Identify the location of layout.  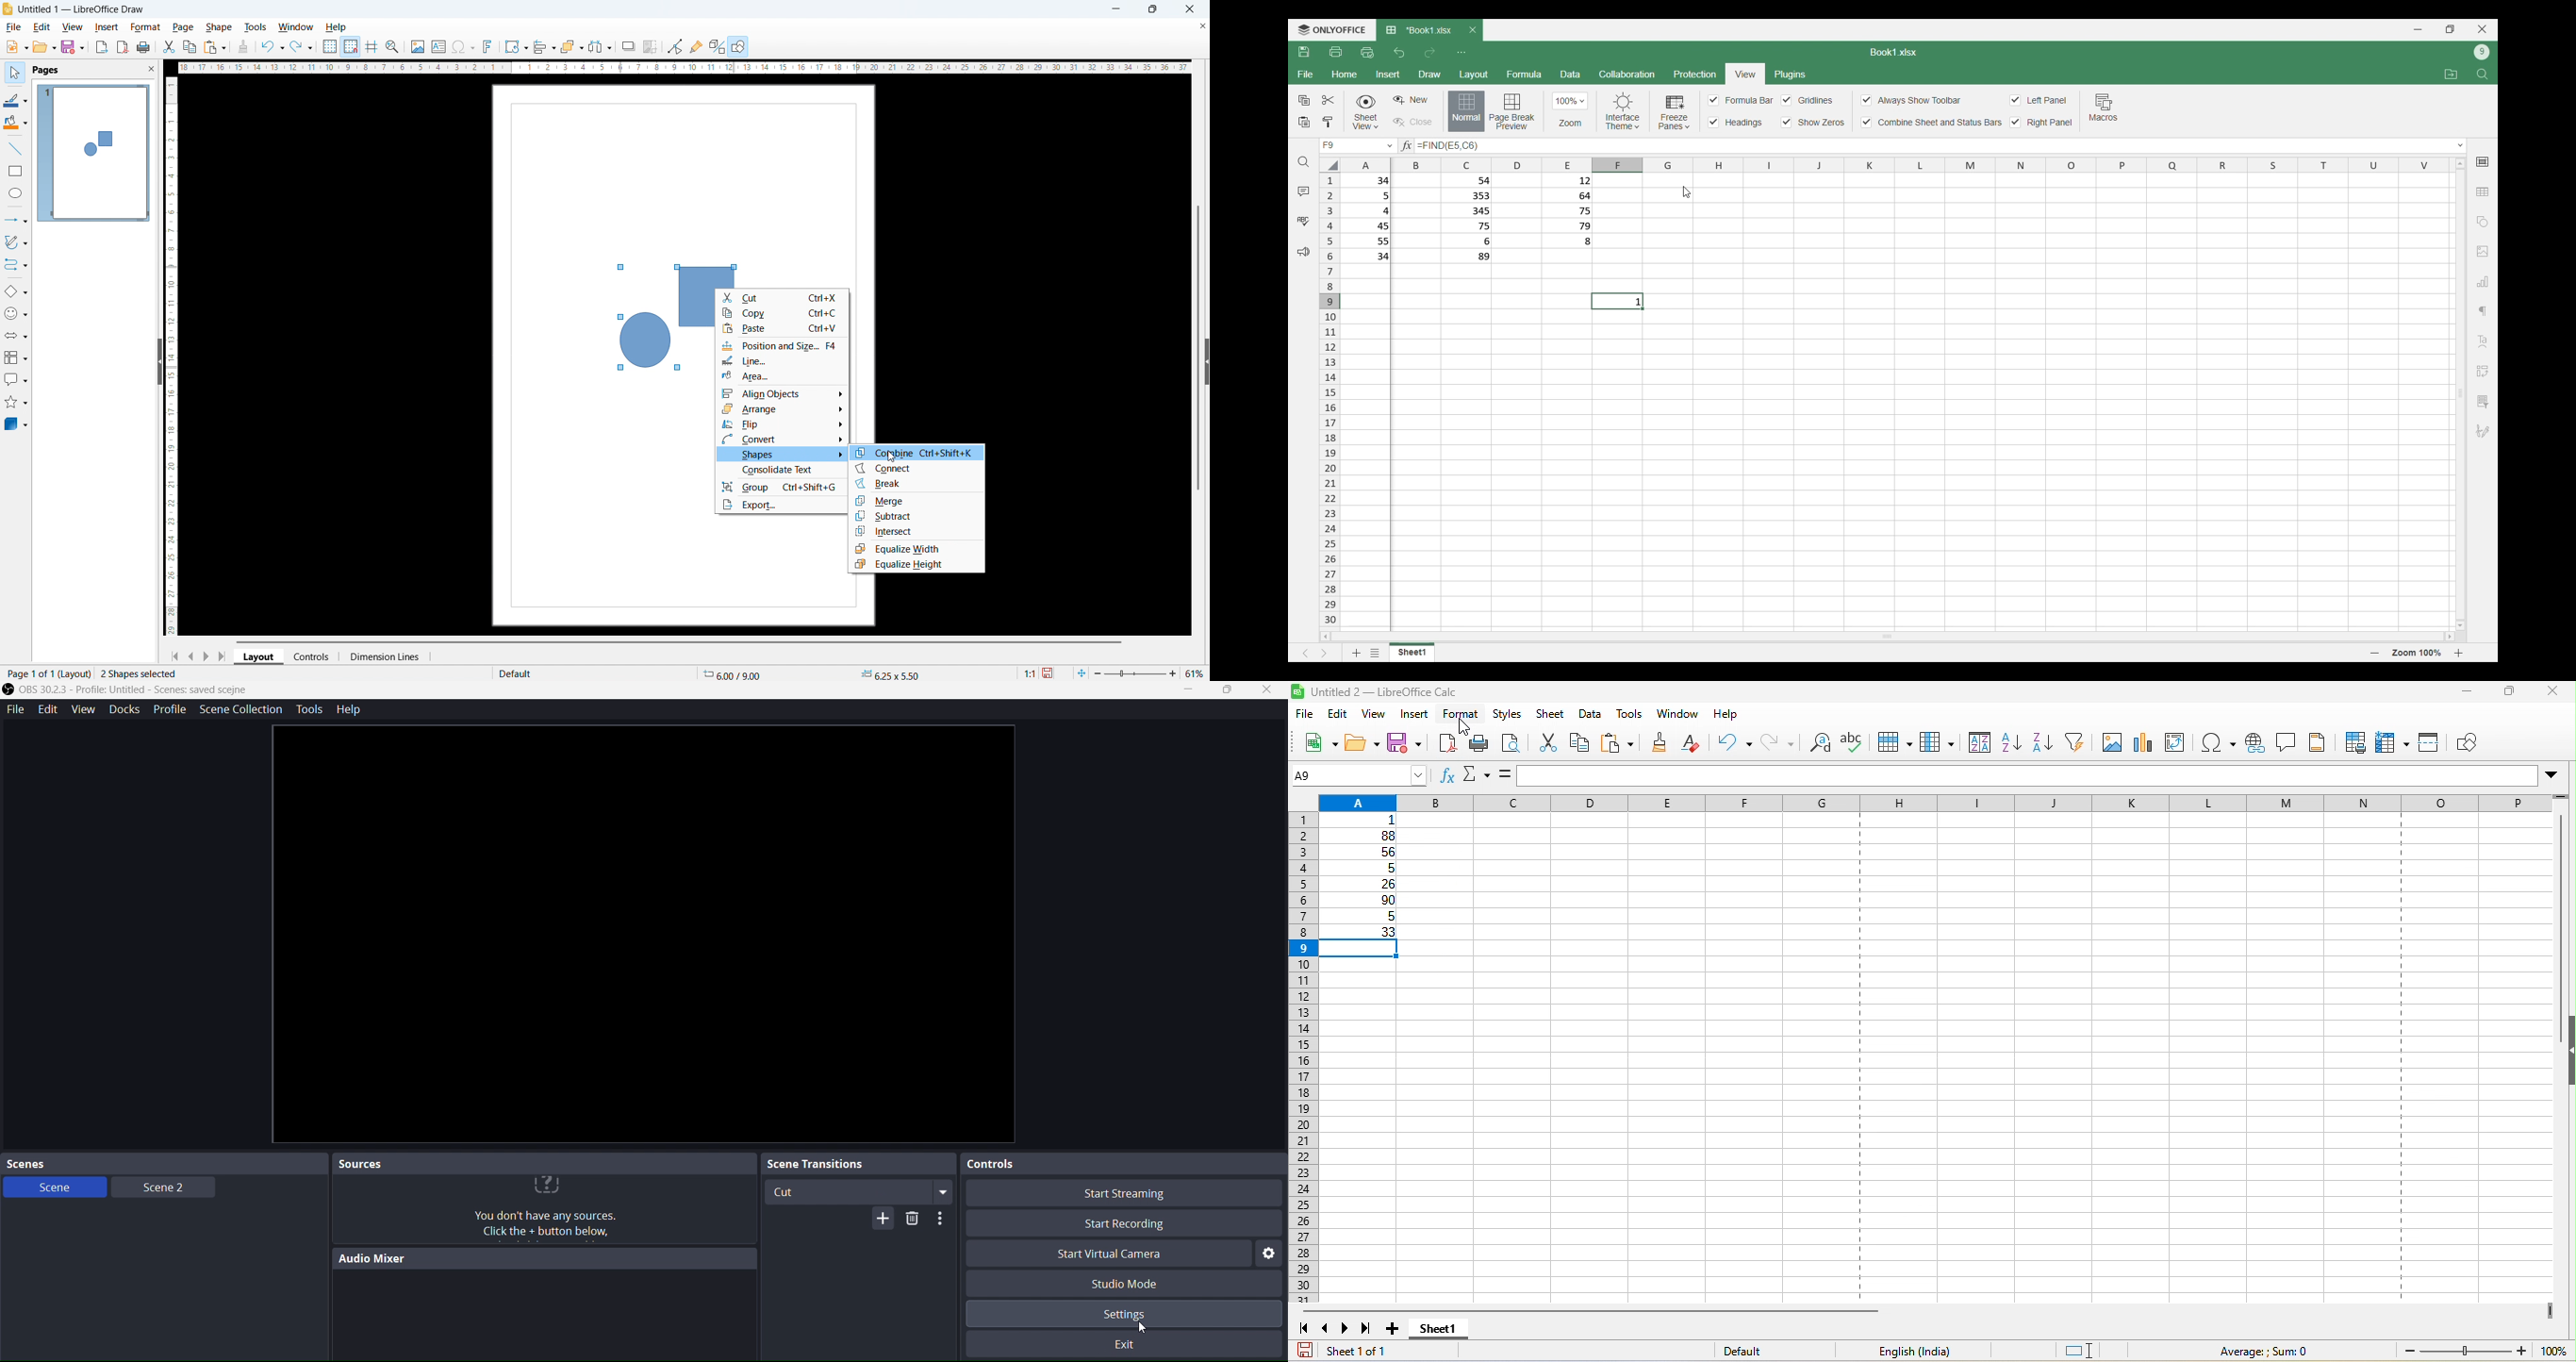
(260, 657).